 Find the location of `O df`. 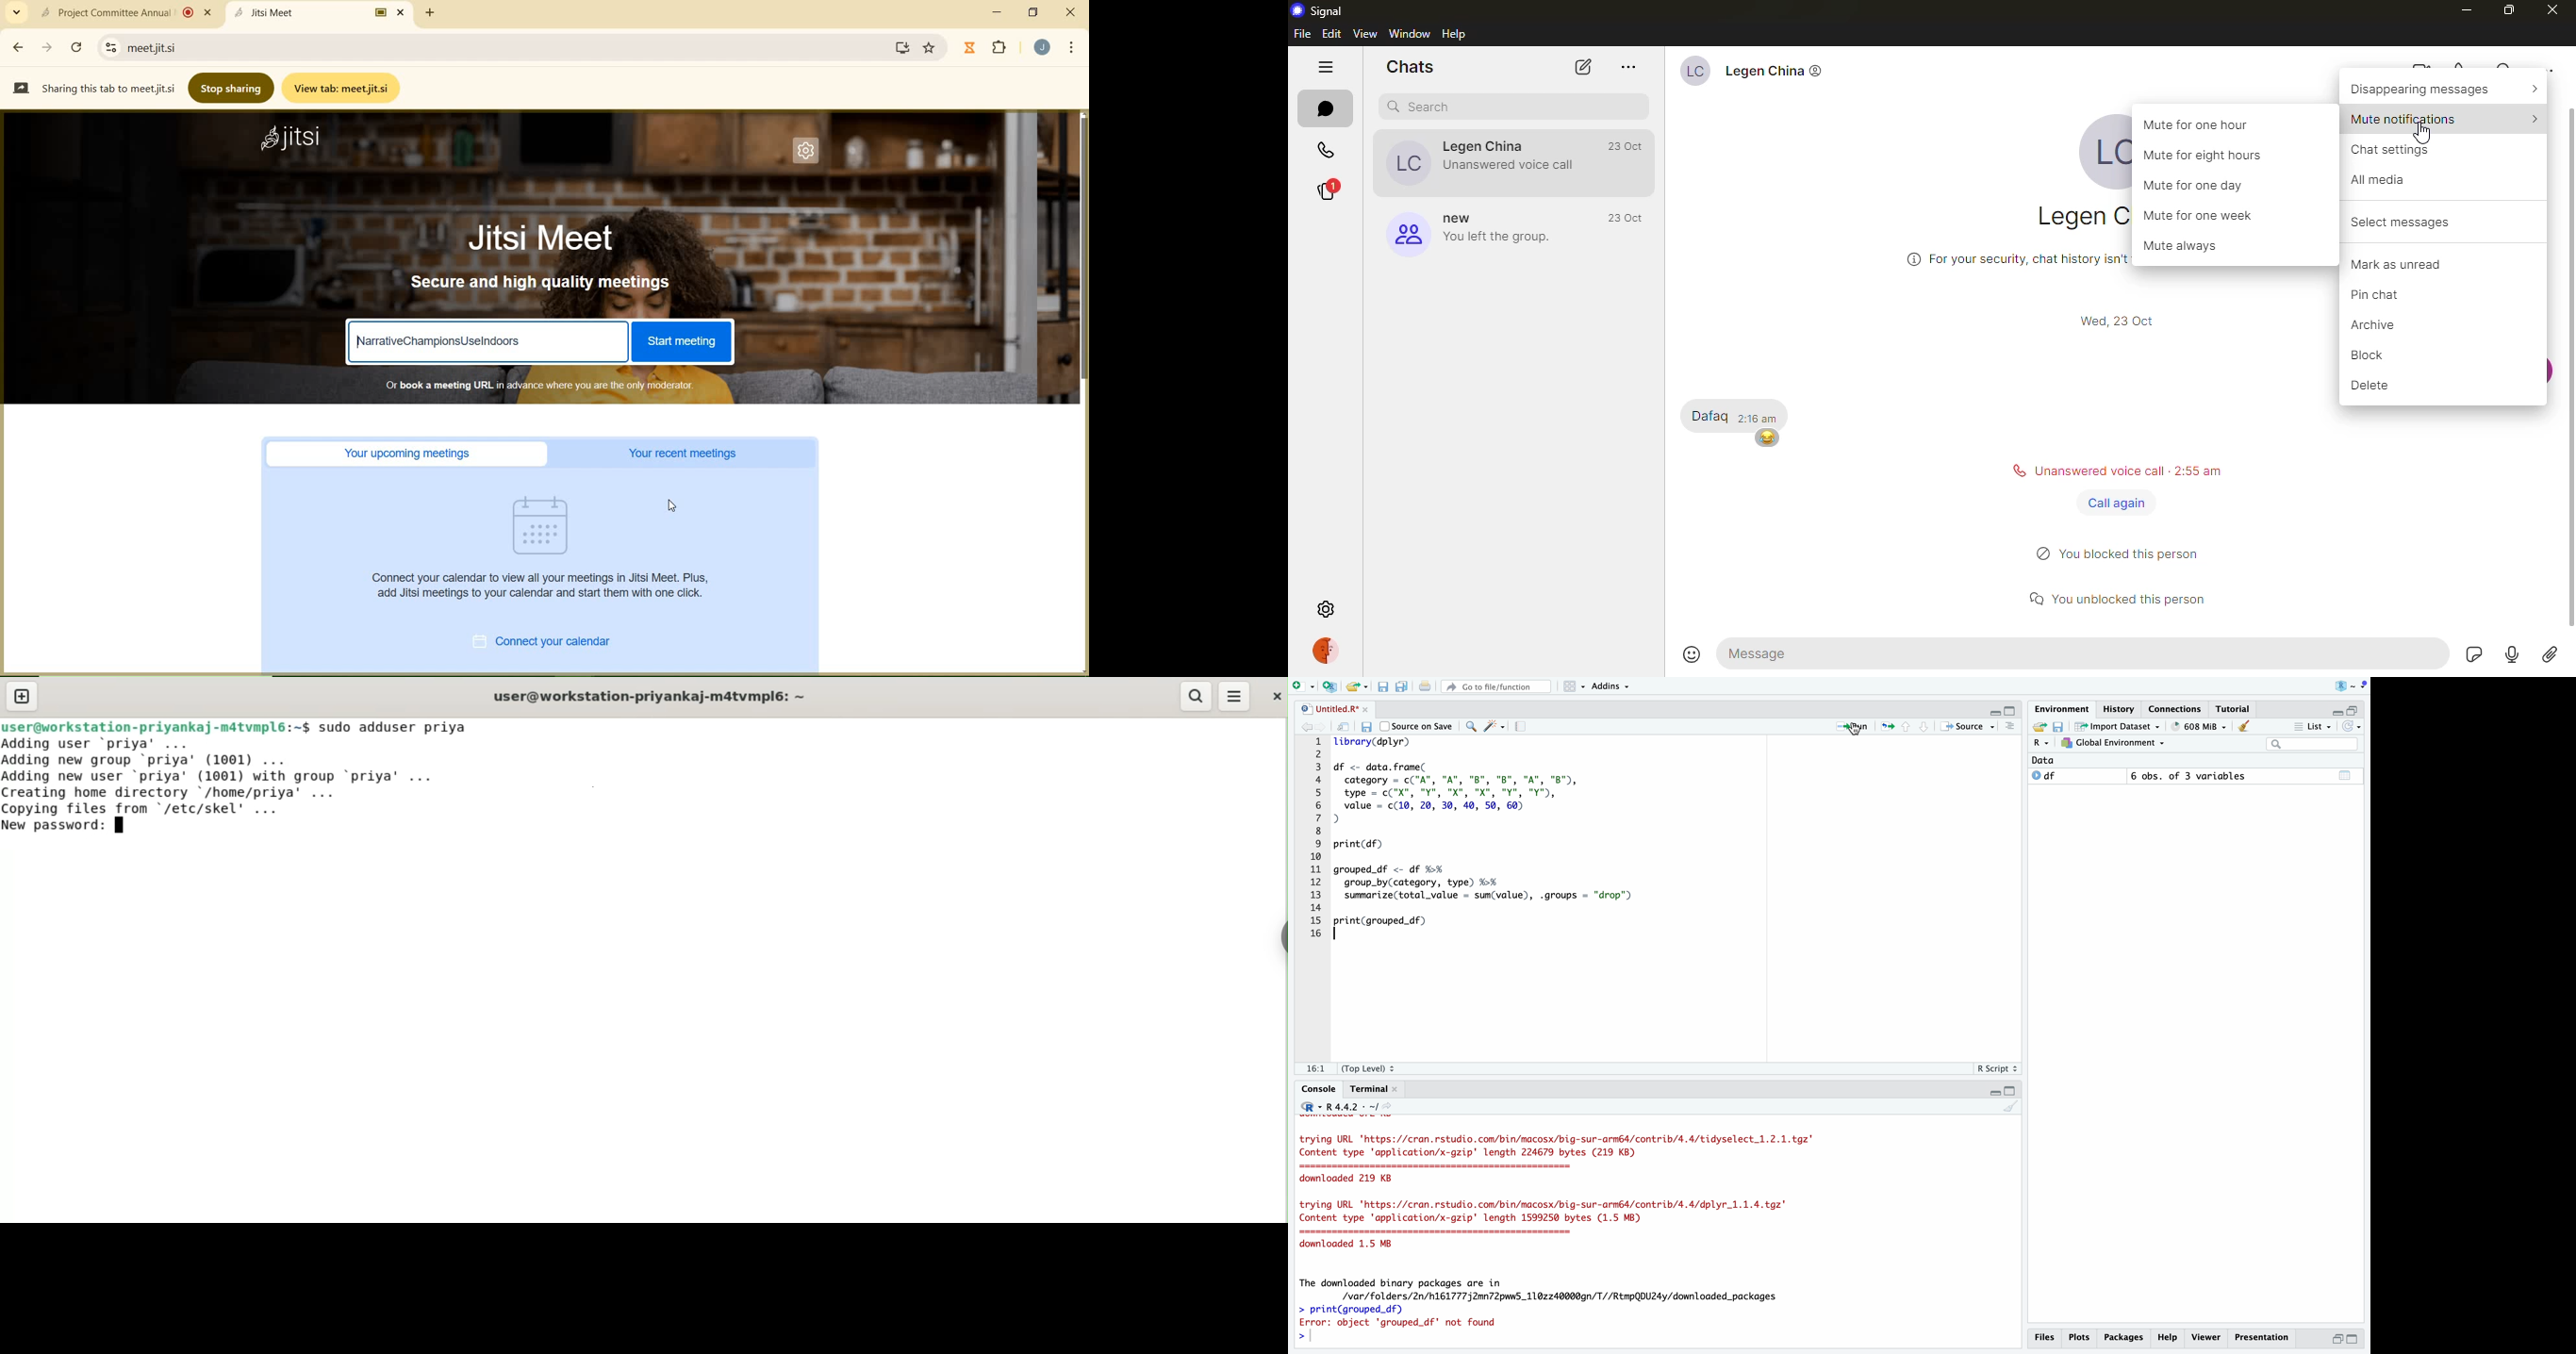

O df is located at coordinates (2077, 776).